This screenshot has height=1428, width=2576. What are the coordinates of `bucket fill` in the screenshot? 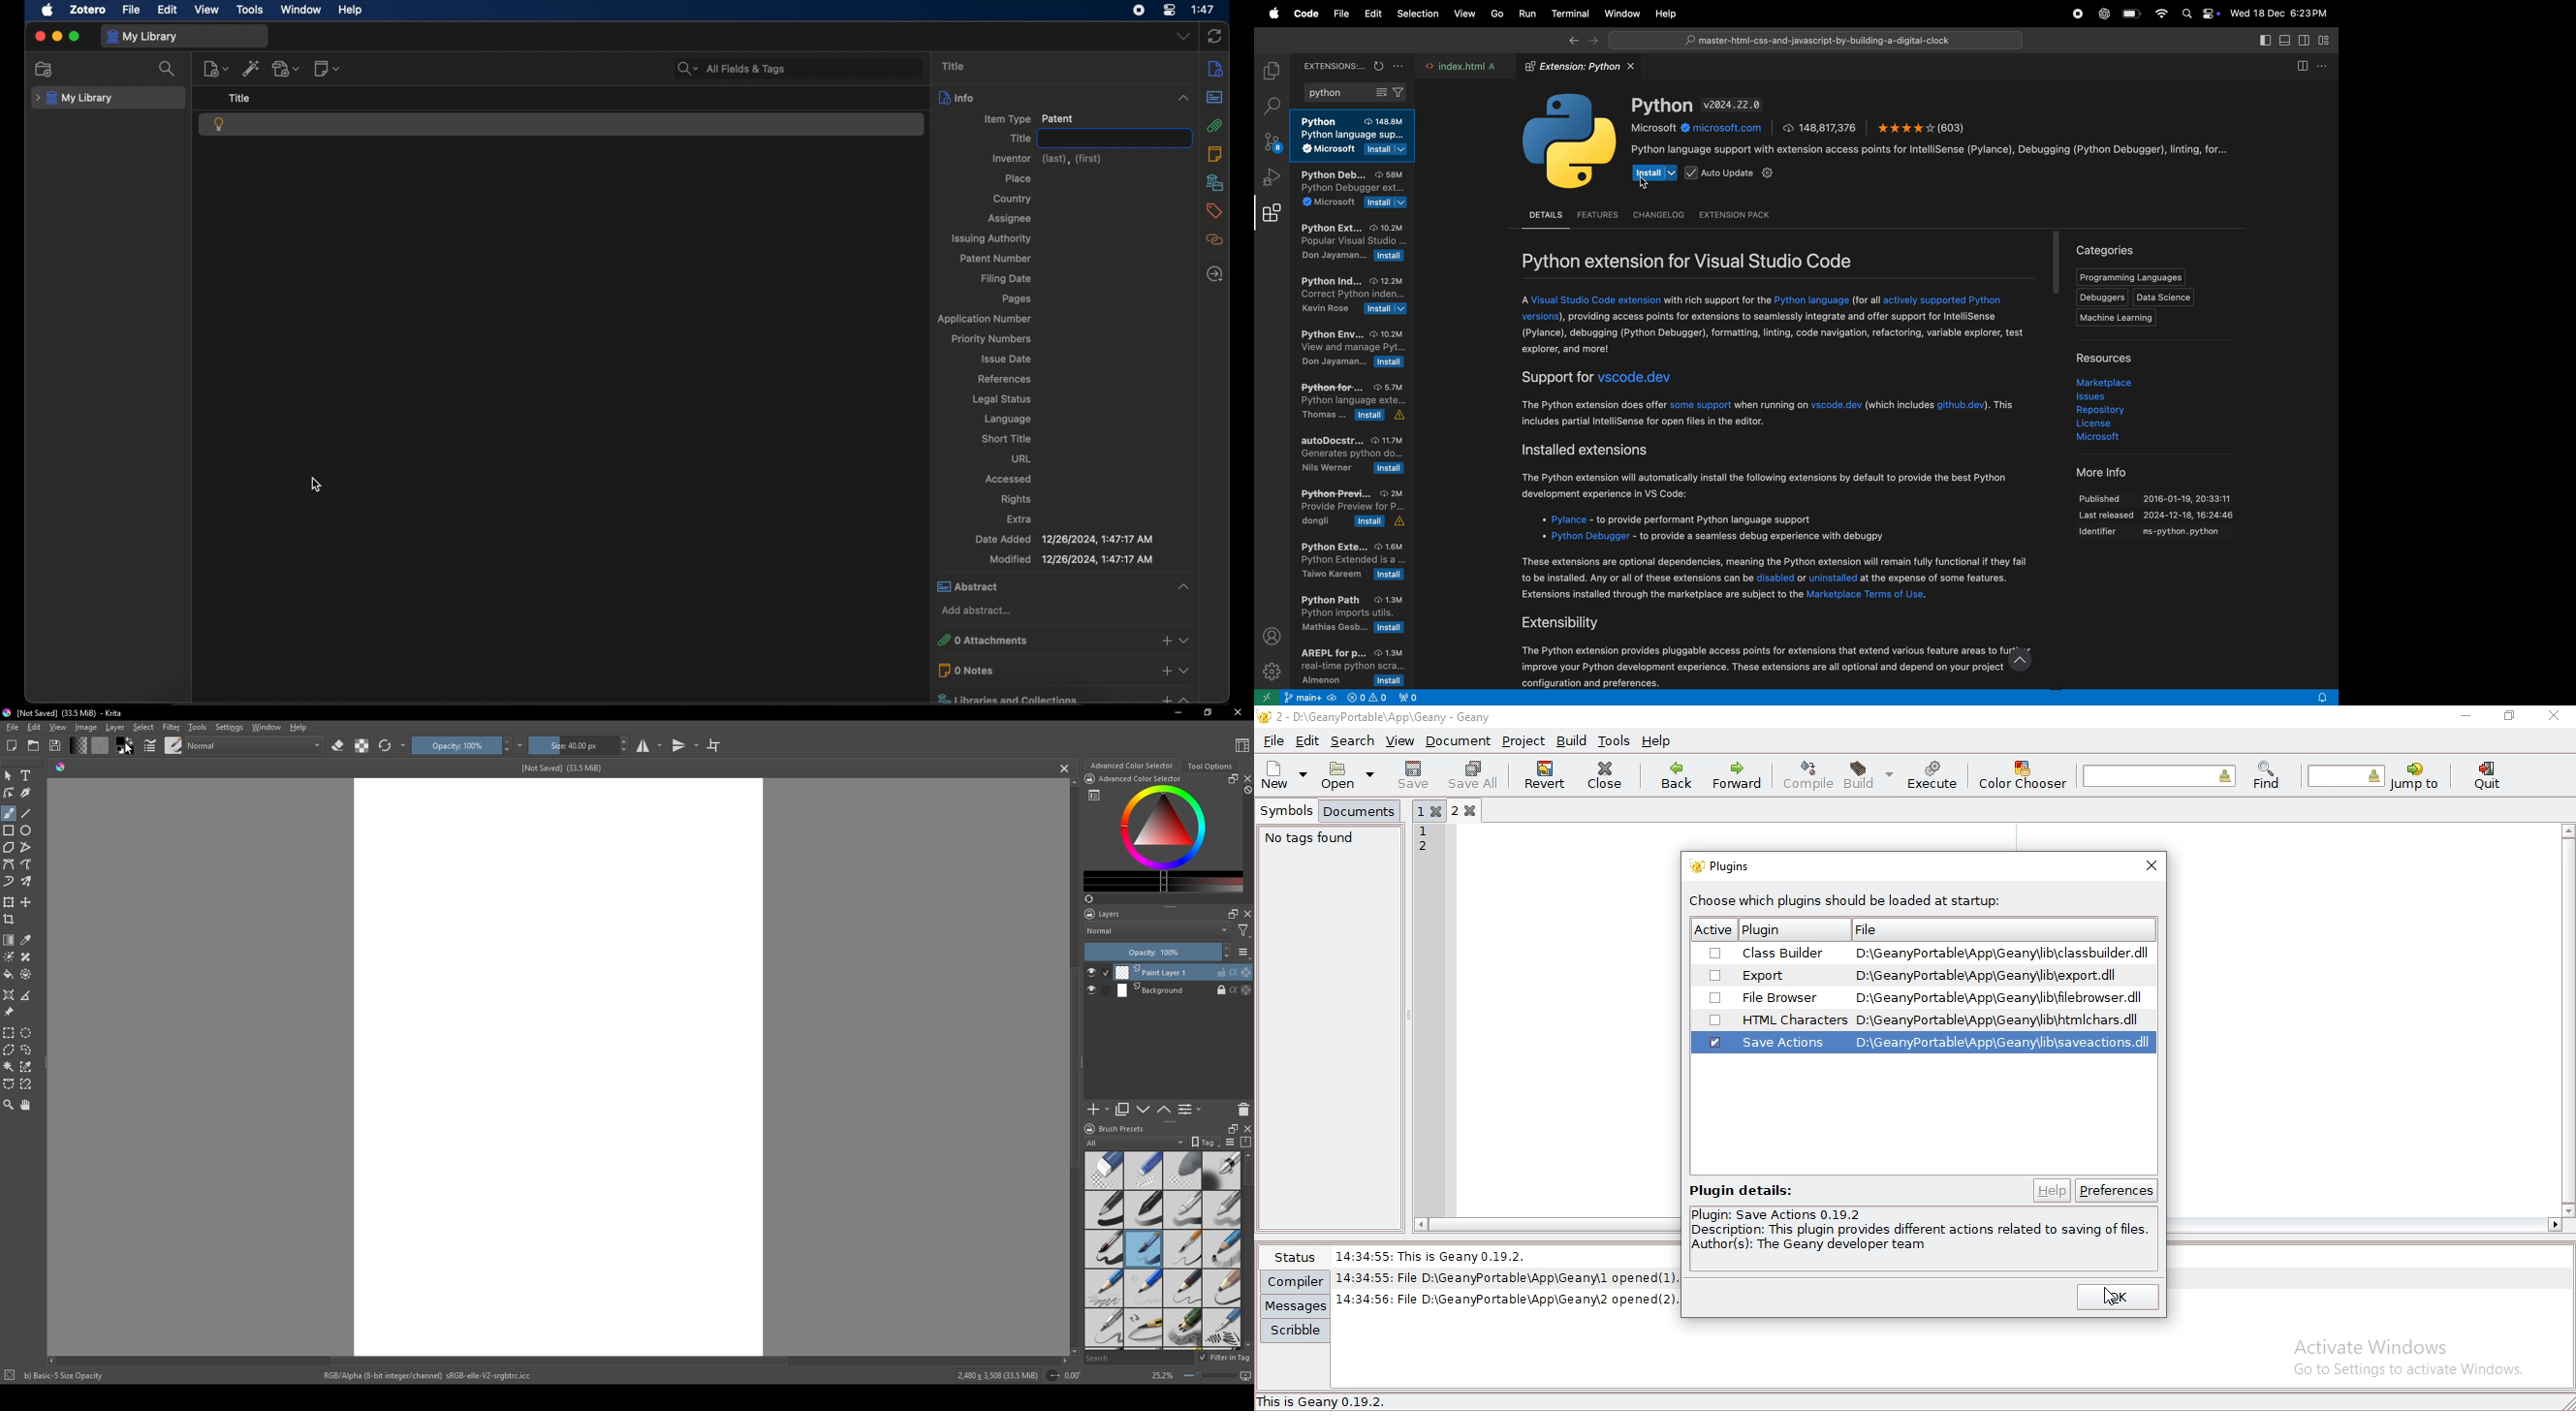 It's located at (10, 974).